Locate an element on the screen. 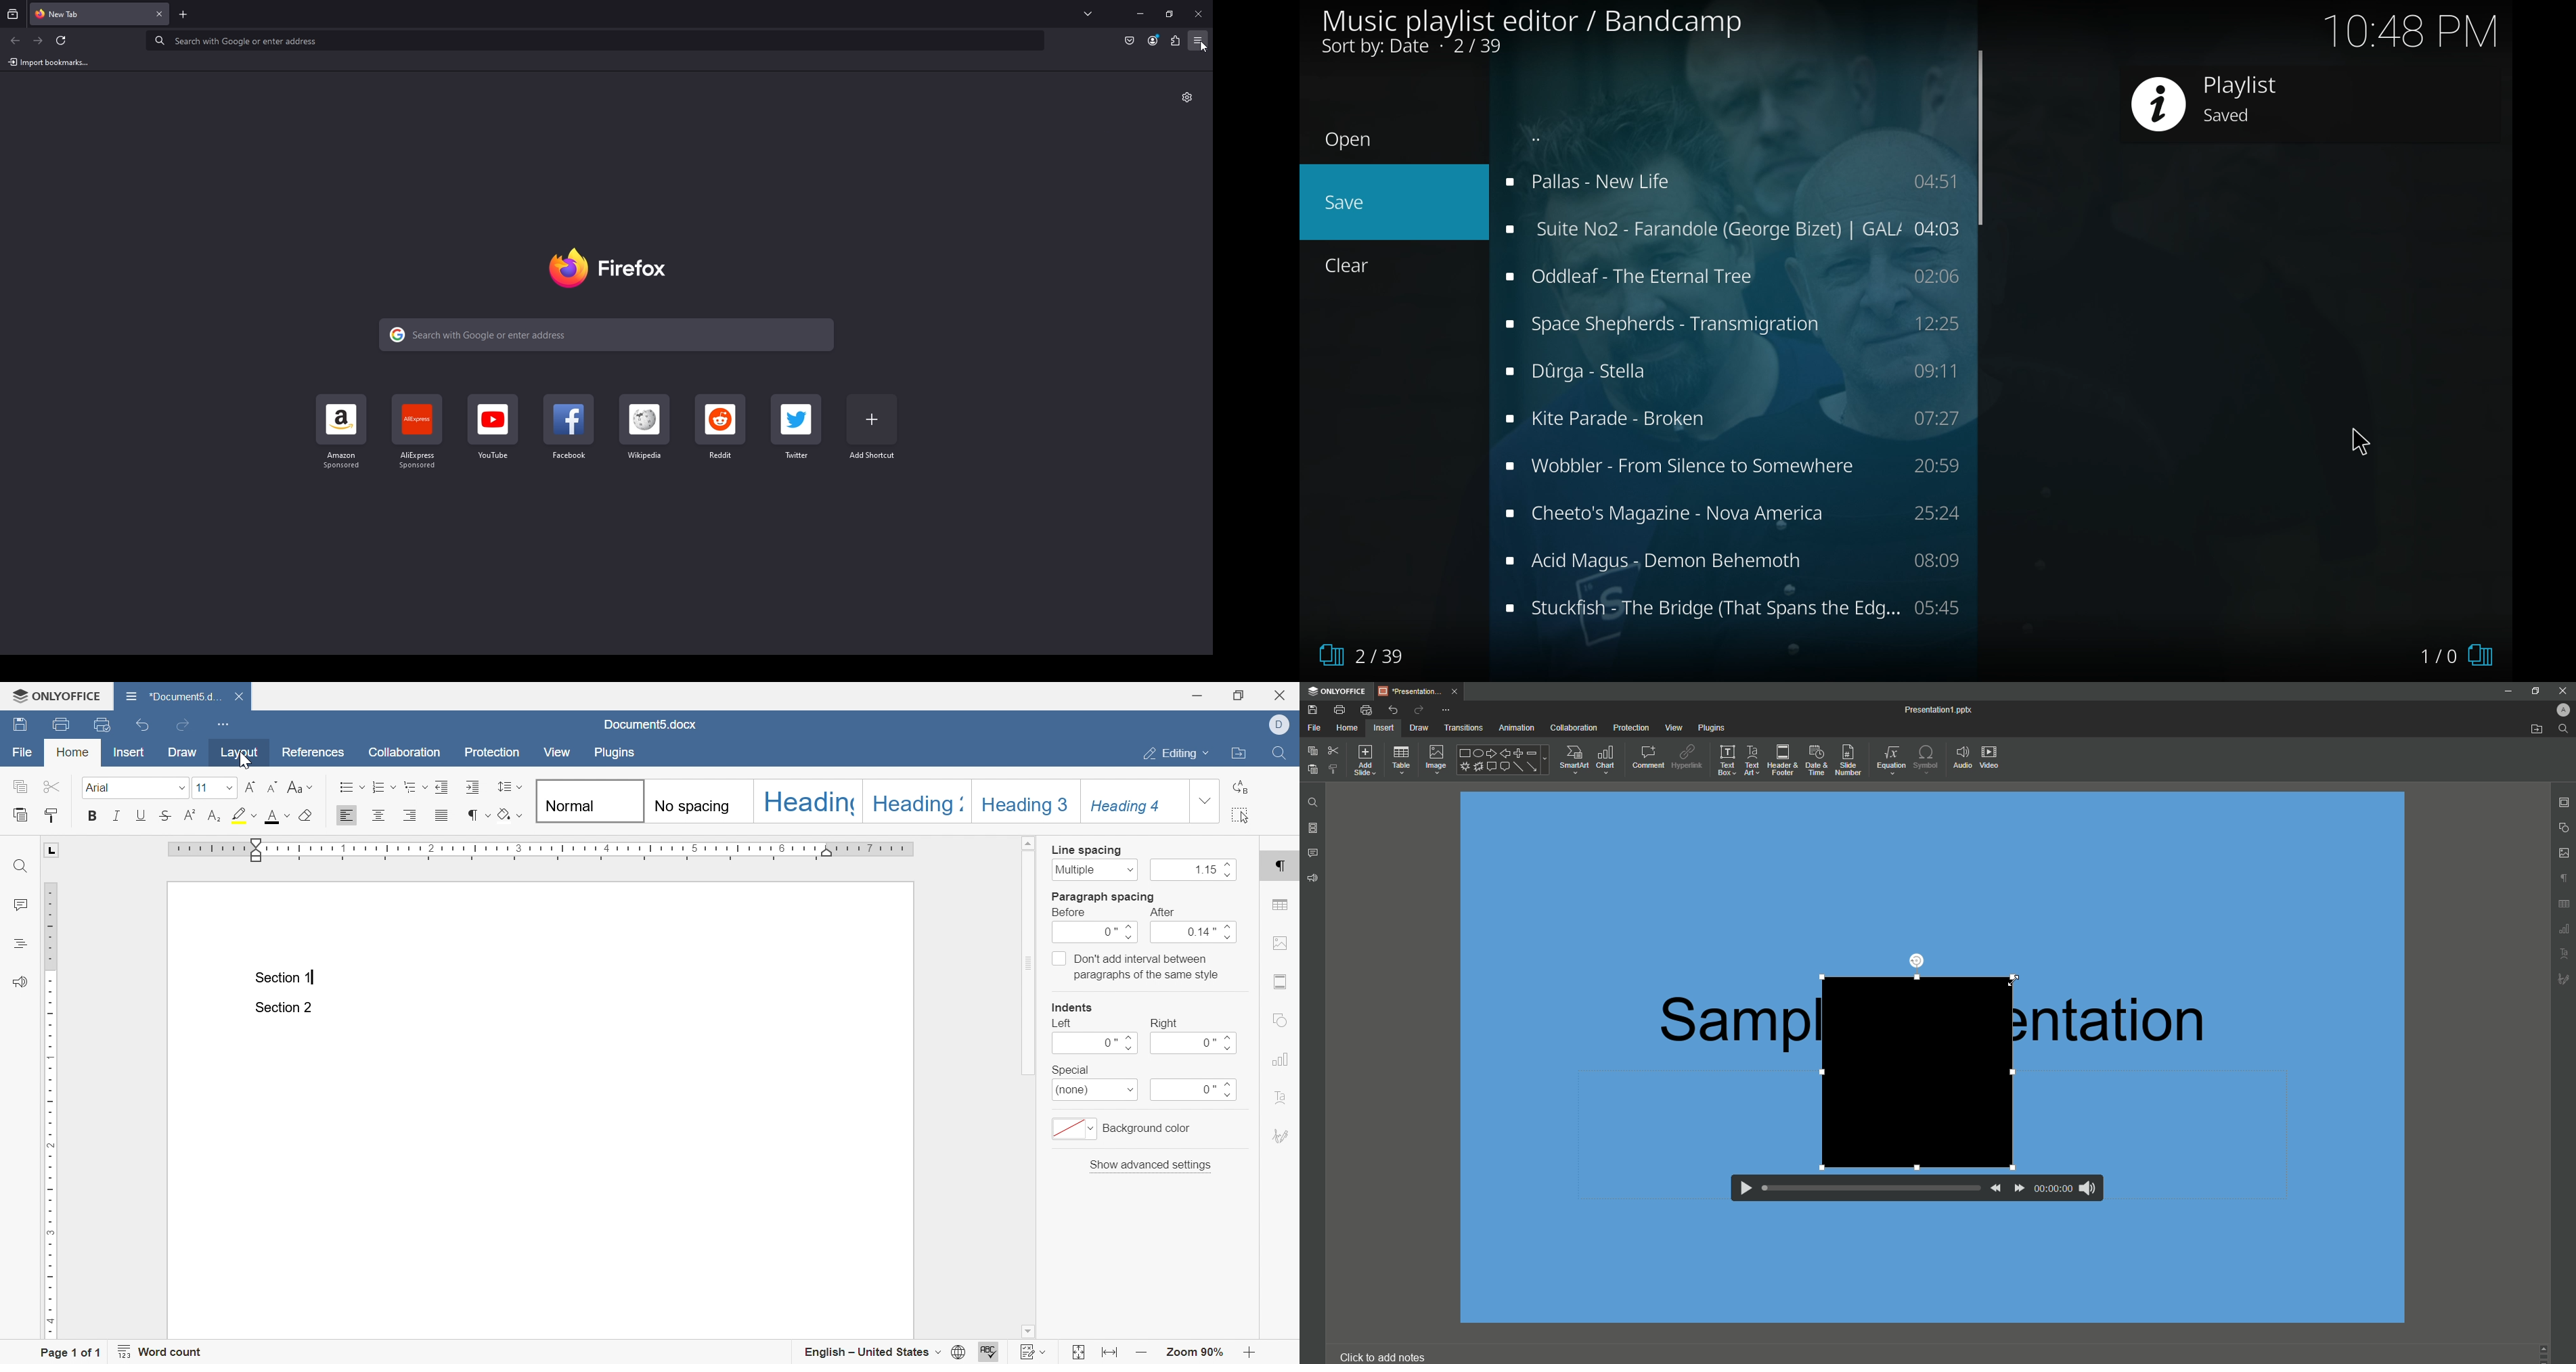 Image resolution: width=2576 pixels, height=1372 pixels. Extensions is located at coordinates (1176, 41).